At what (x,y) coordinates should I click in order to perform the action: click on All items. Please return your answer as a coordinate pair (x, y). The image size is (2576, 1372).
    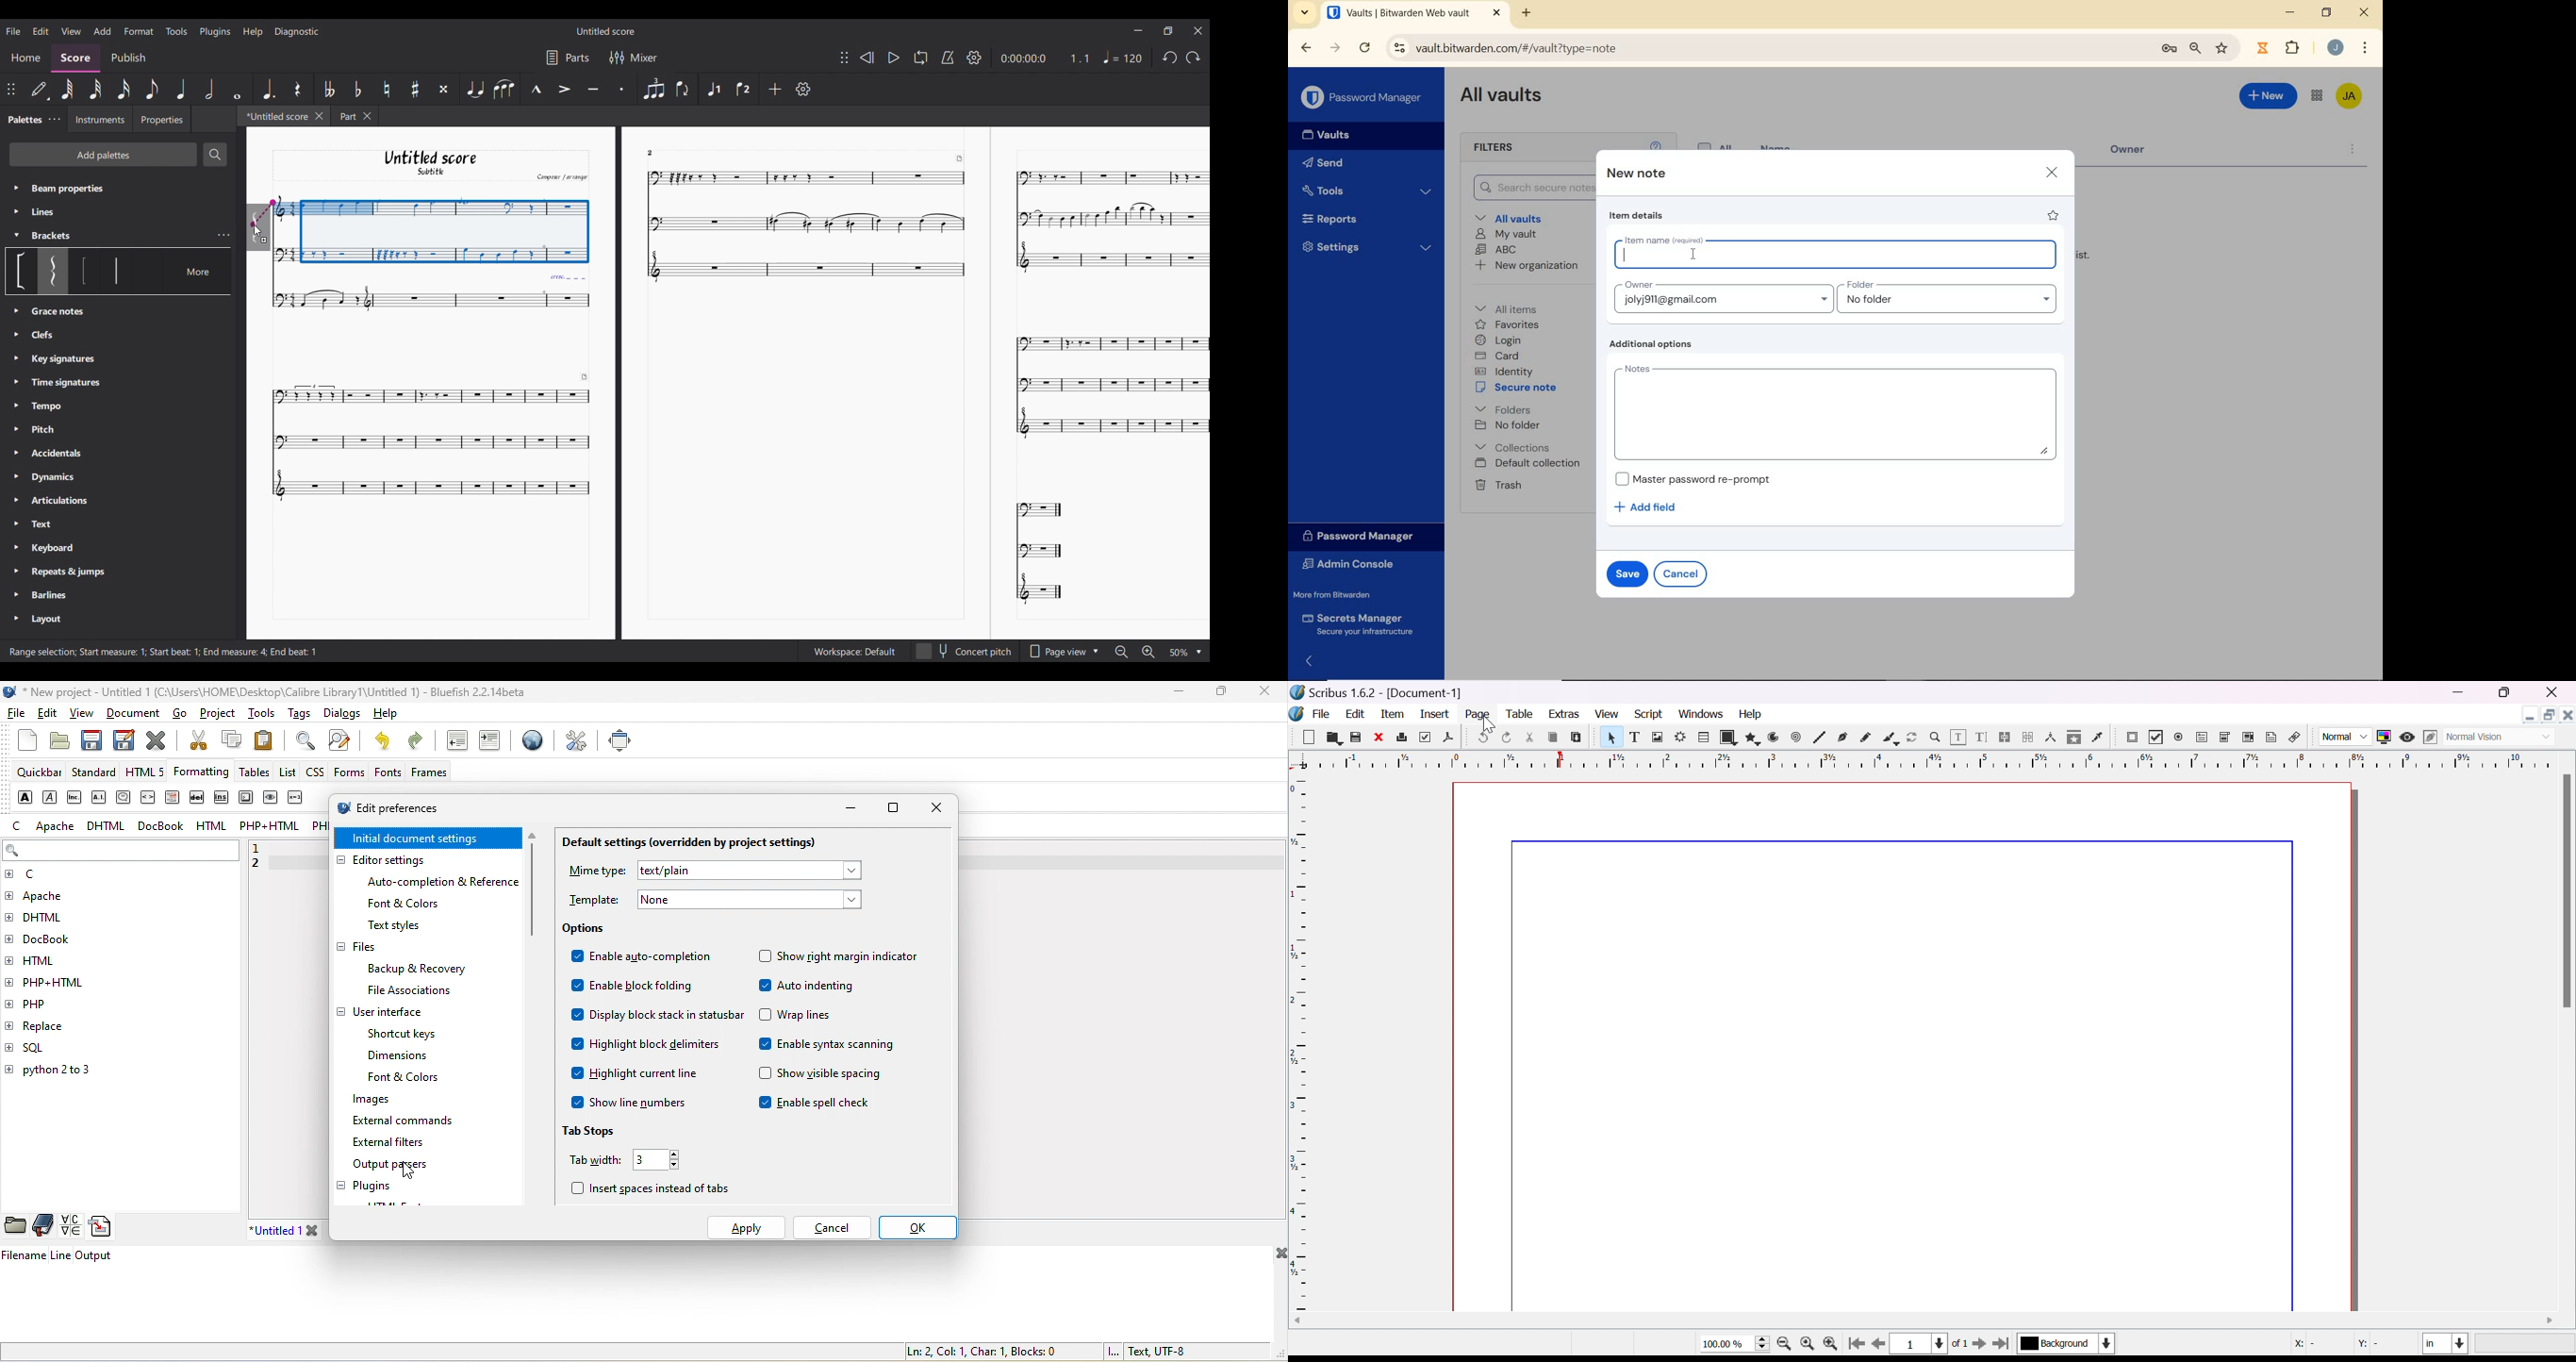
    Looking at the image, I should click on (1516, 307).